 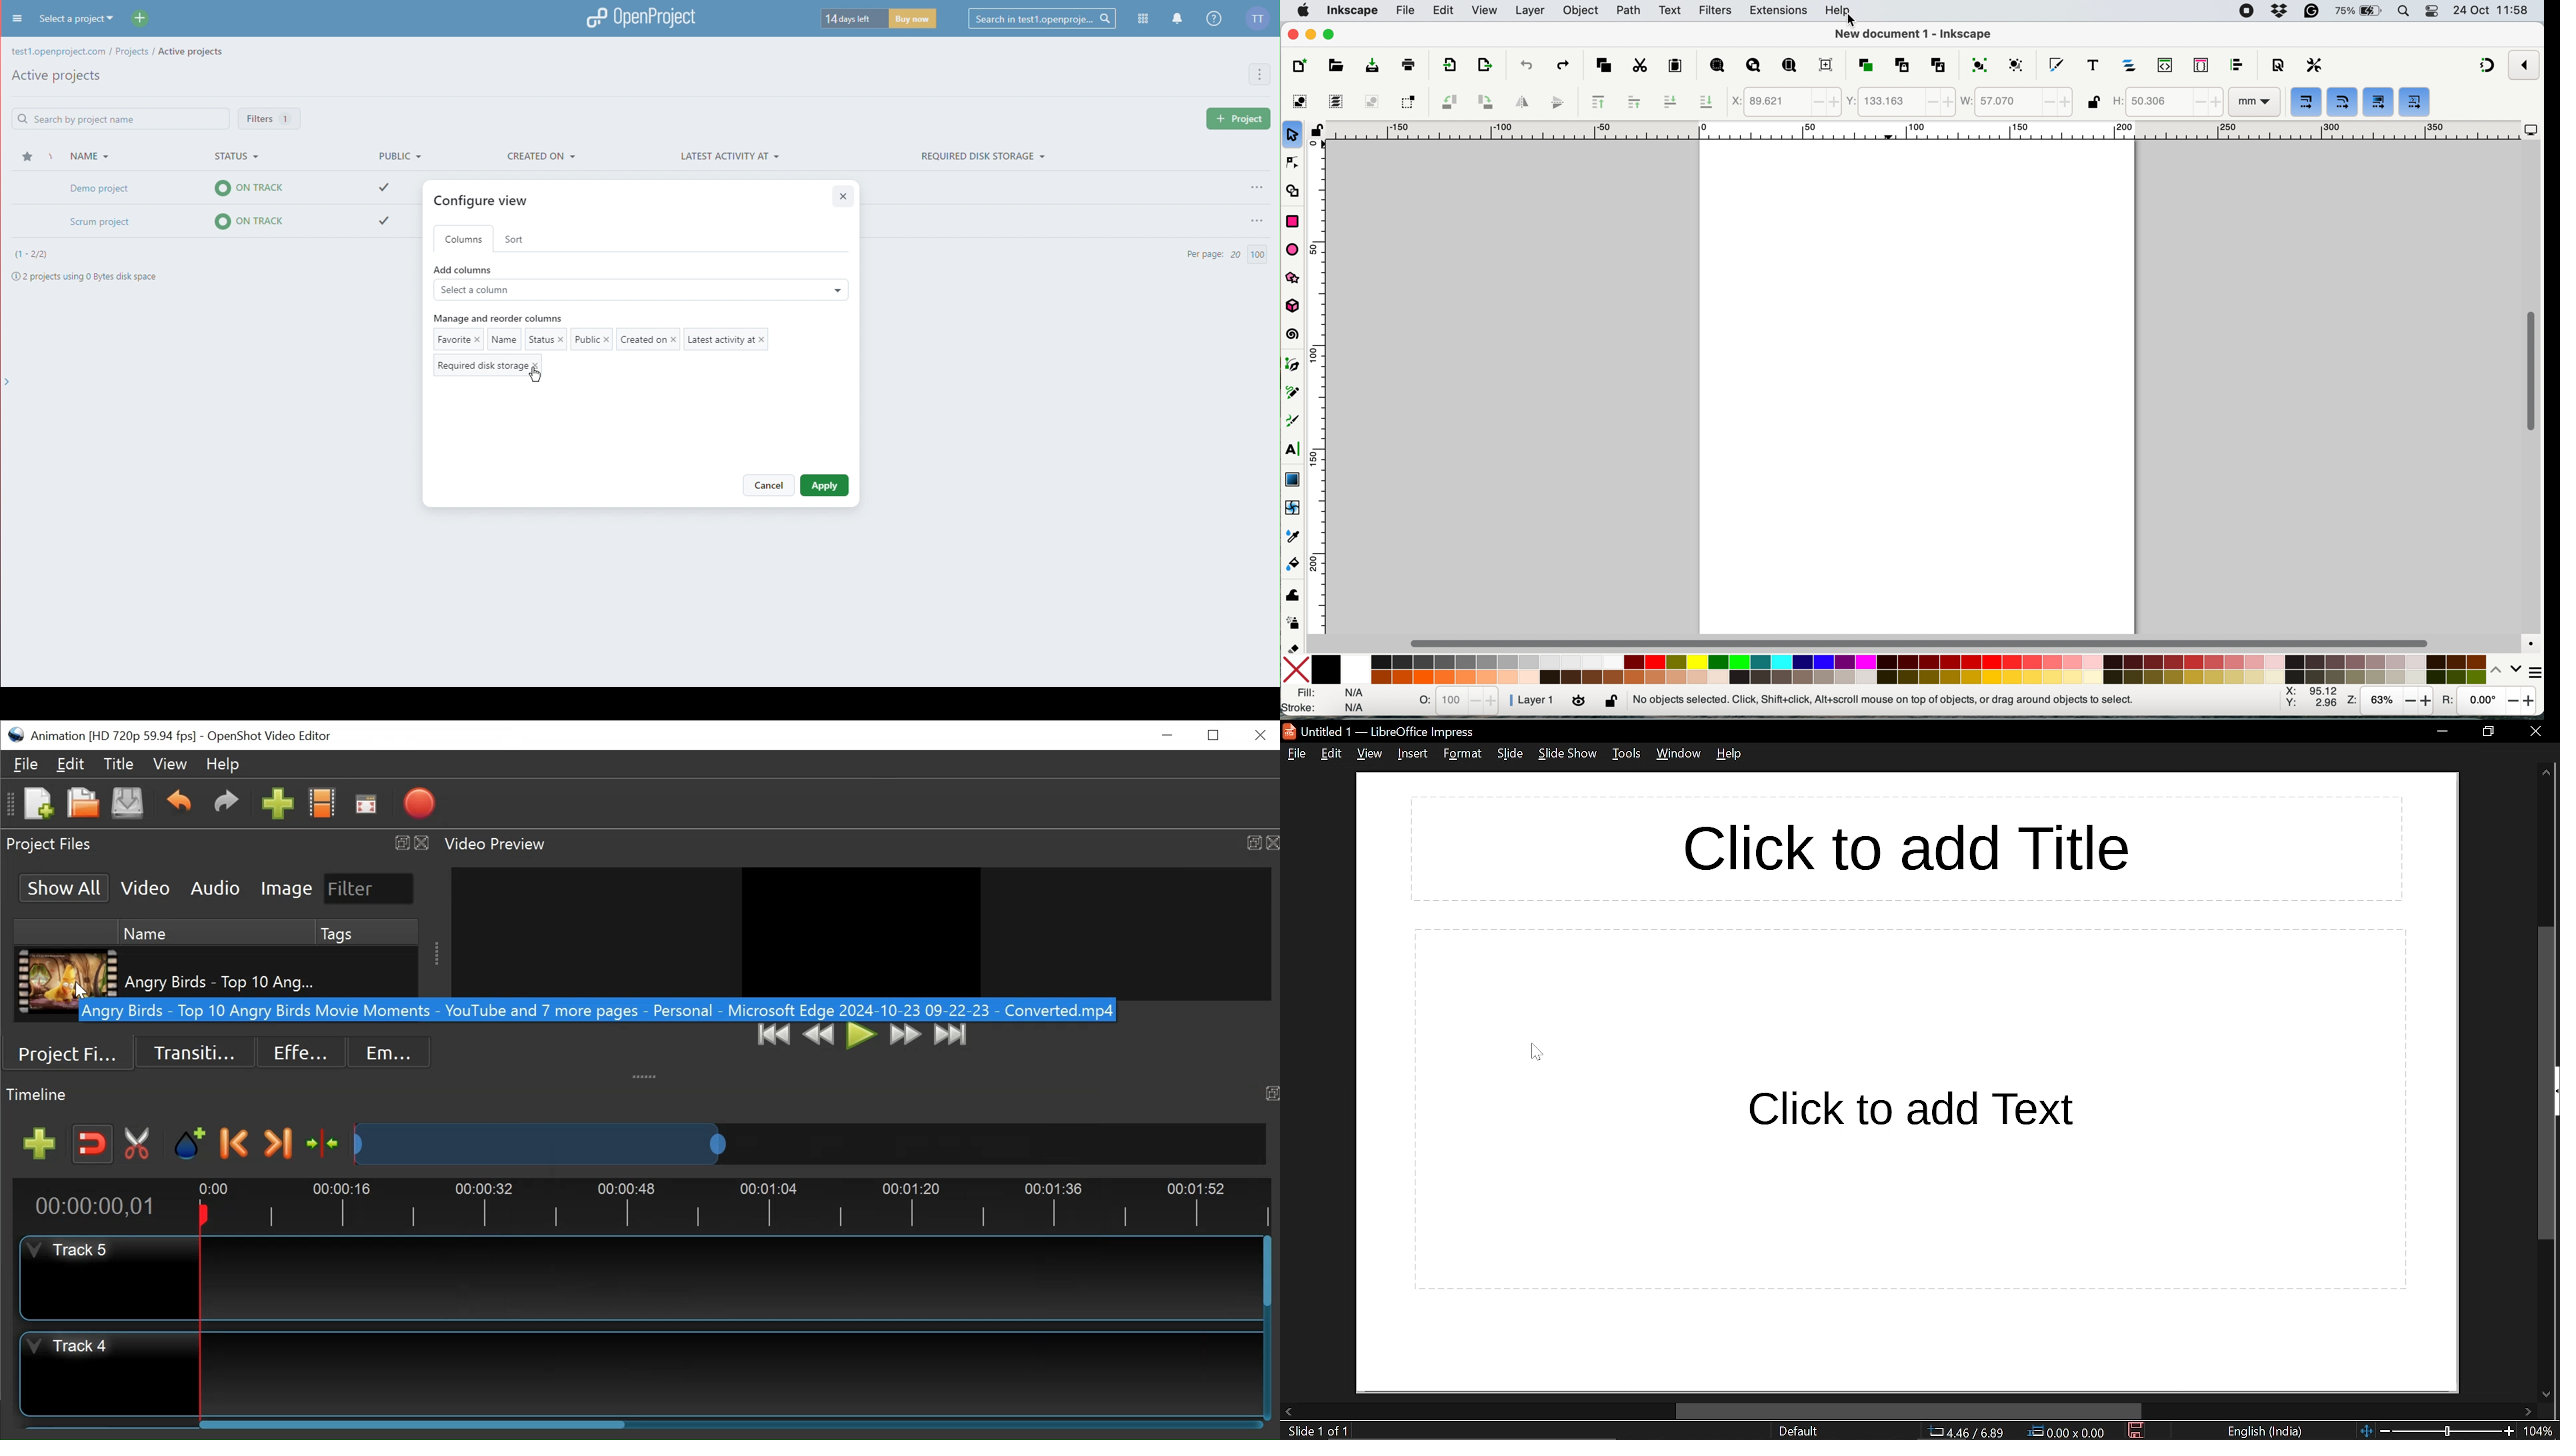 What do you see at coordinates (1294, 450) in the screenshot?
I see `text tool` at bounding box center [1294, 450].